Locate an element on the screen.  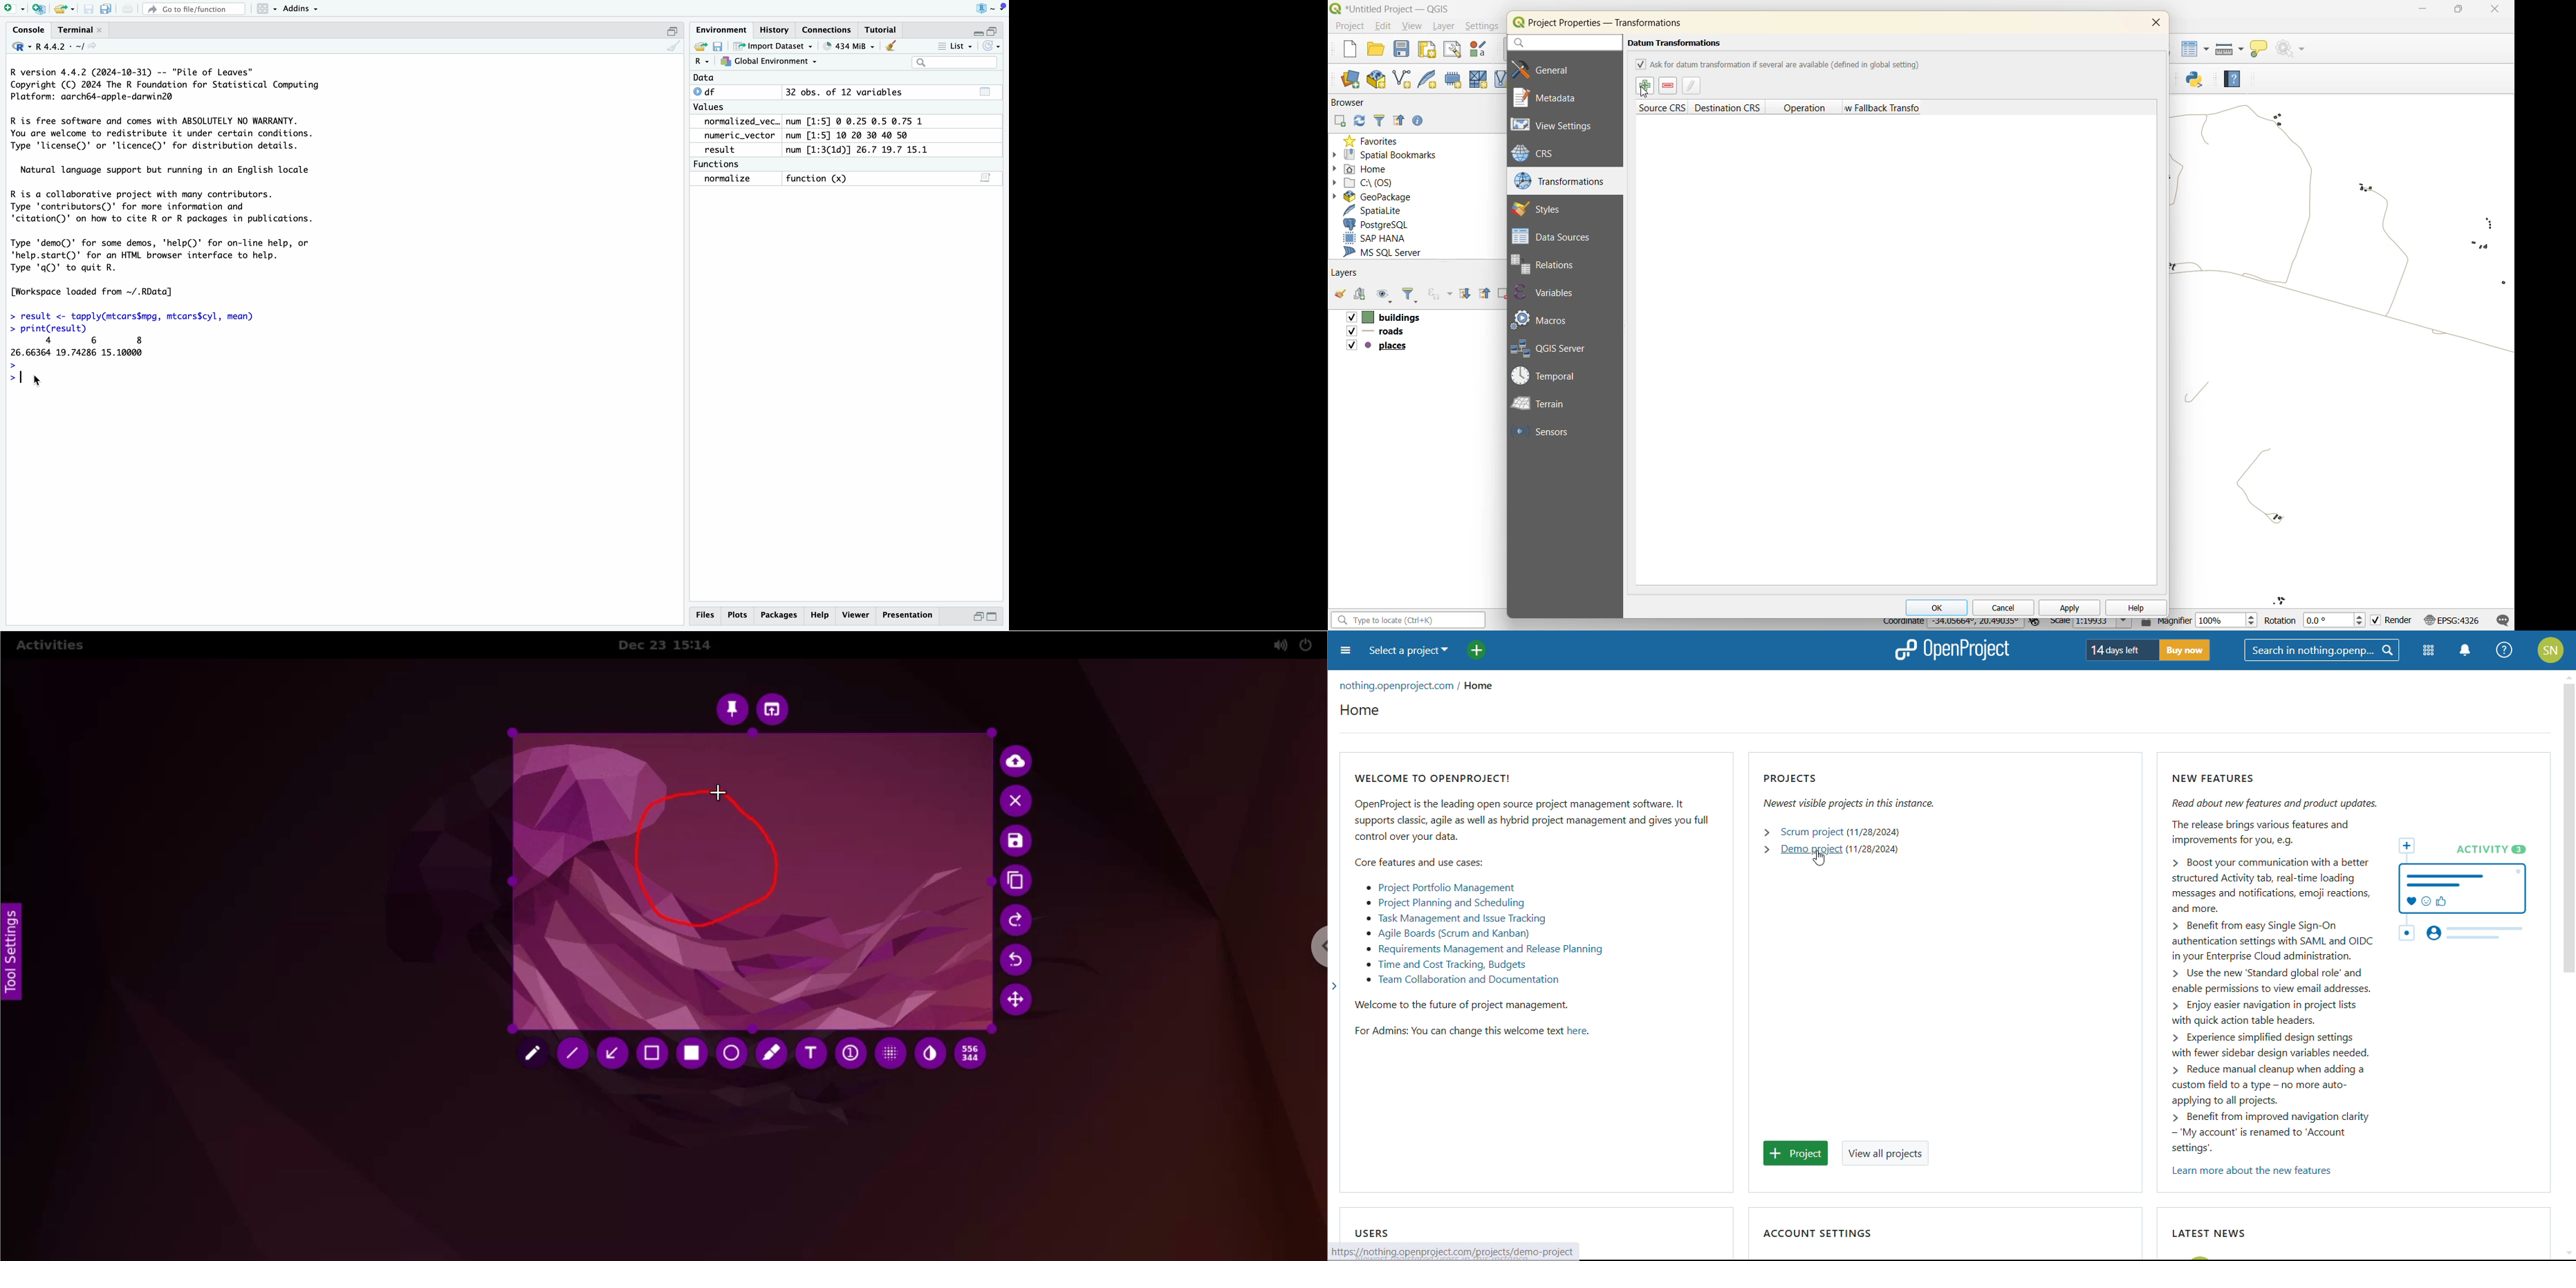
coordinates is located at coordinates (1954, 624).